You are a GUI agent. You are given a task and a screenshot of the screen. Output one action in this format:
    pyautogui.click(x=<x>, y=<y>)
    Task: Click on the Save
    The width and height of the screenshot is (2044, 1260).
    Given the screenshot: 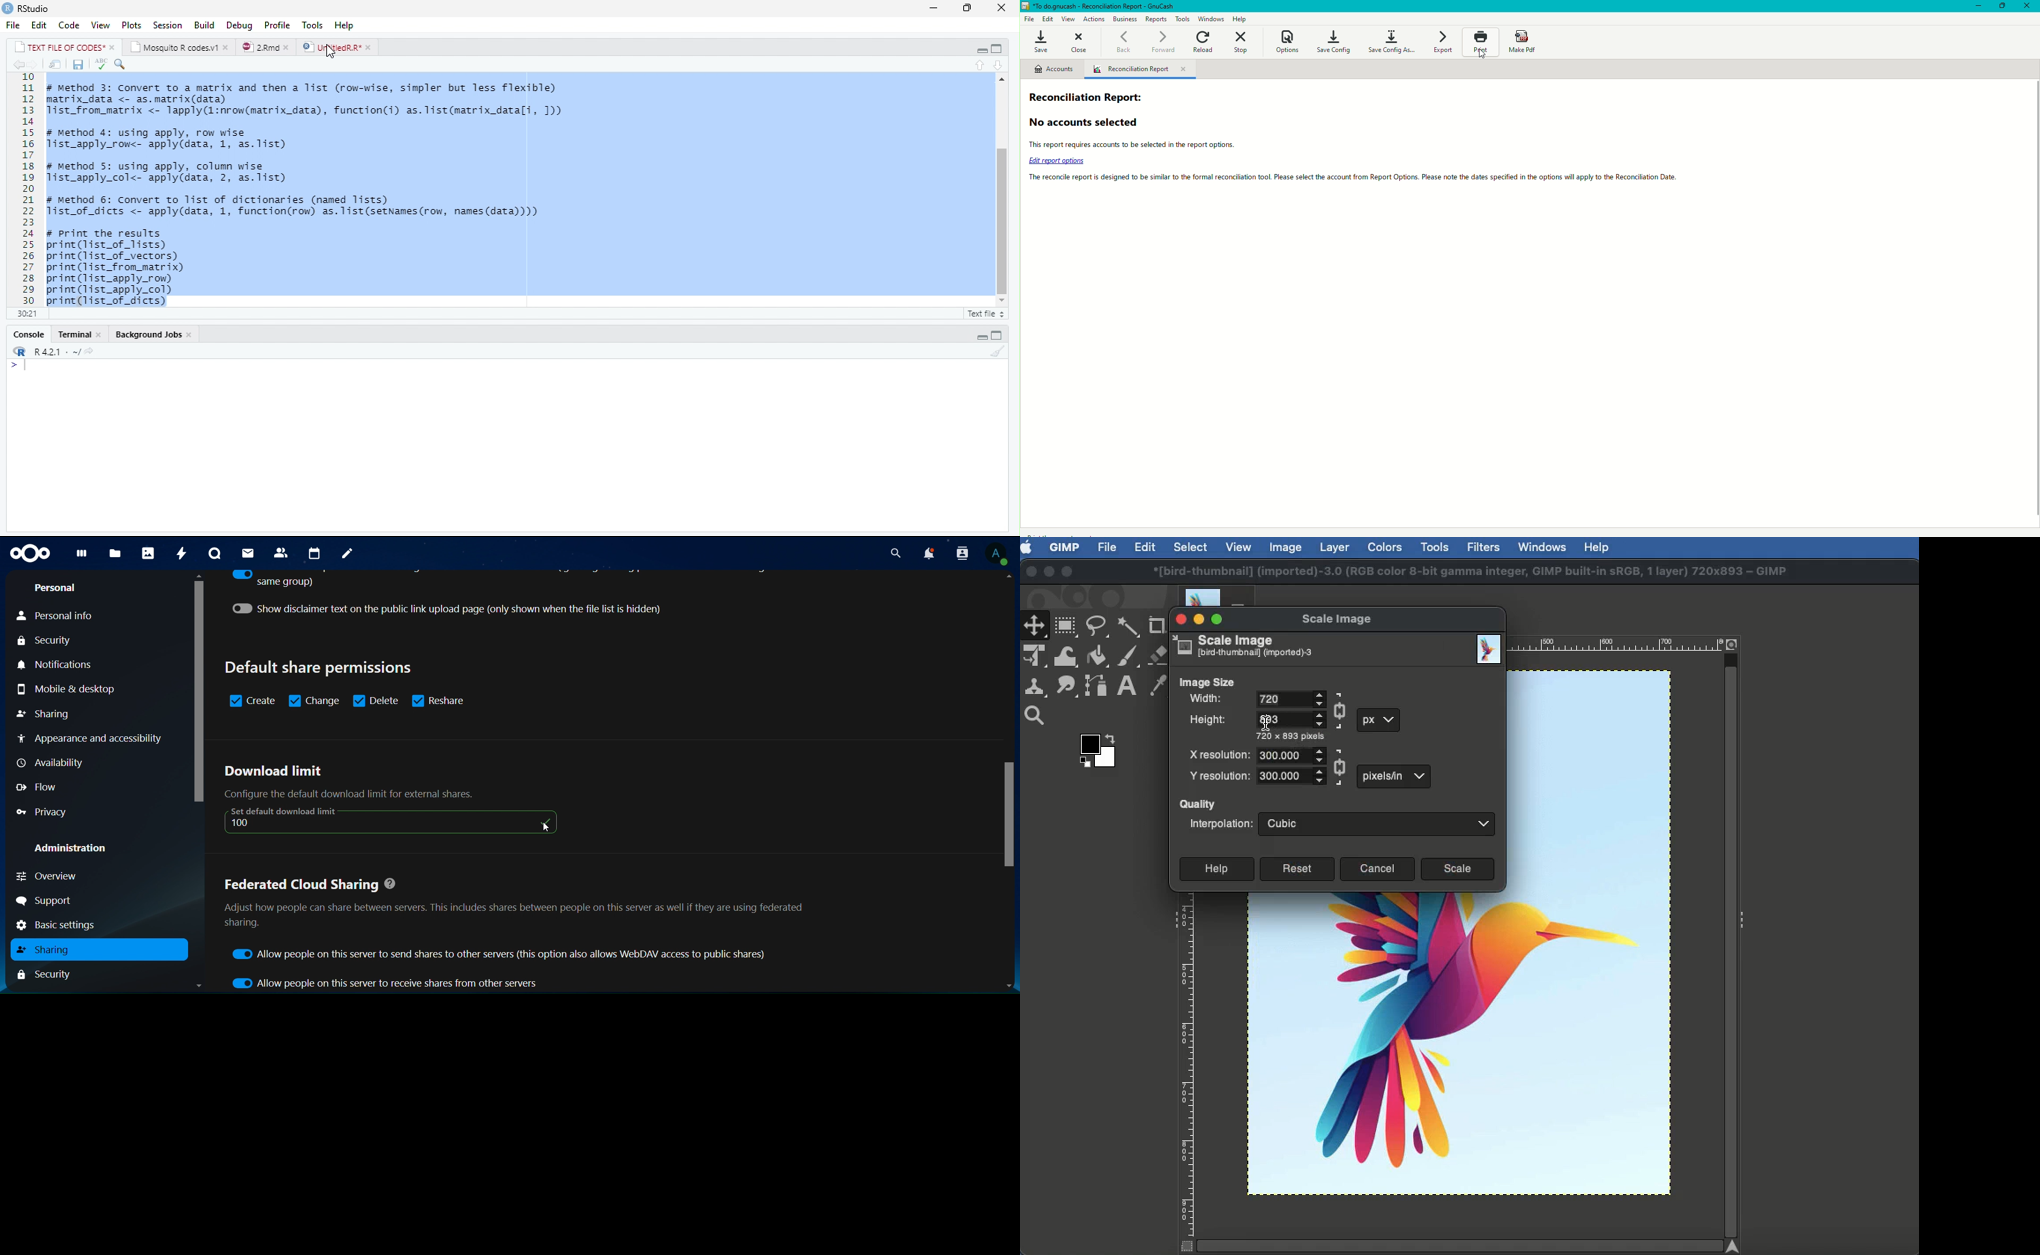 What is the action you would take?
    pyautogui.click(x=77, y=65)
    